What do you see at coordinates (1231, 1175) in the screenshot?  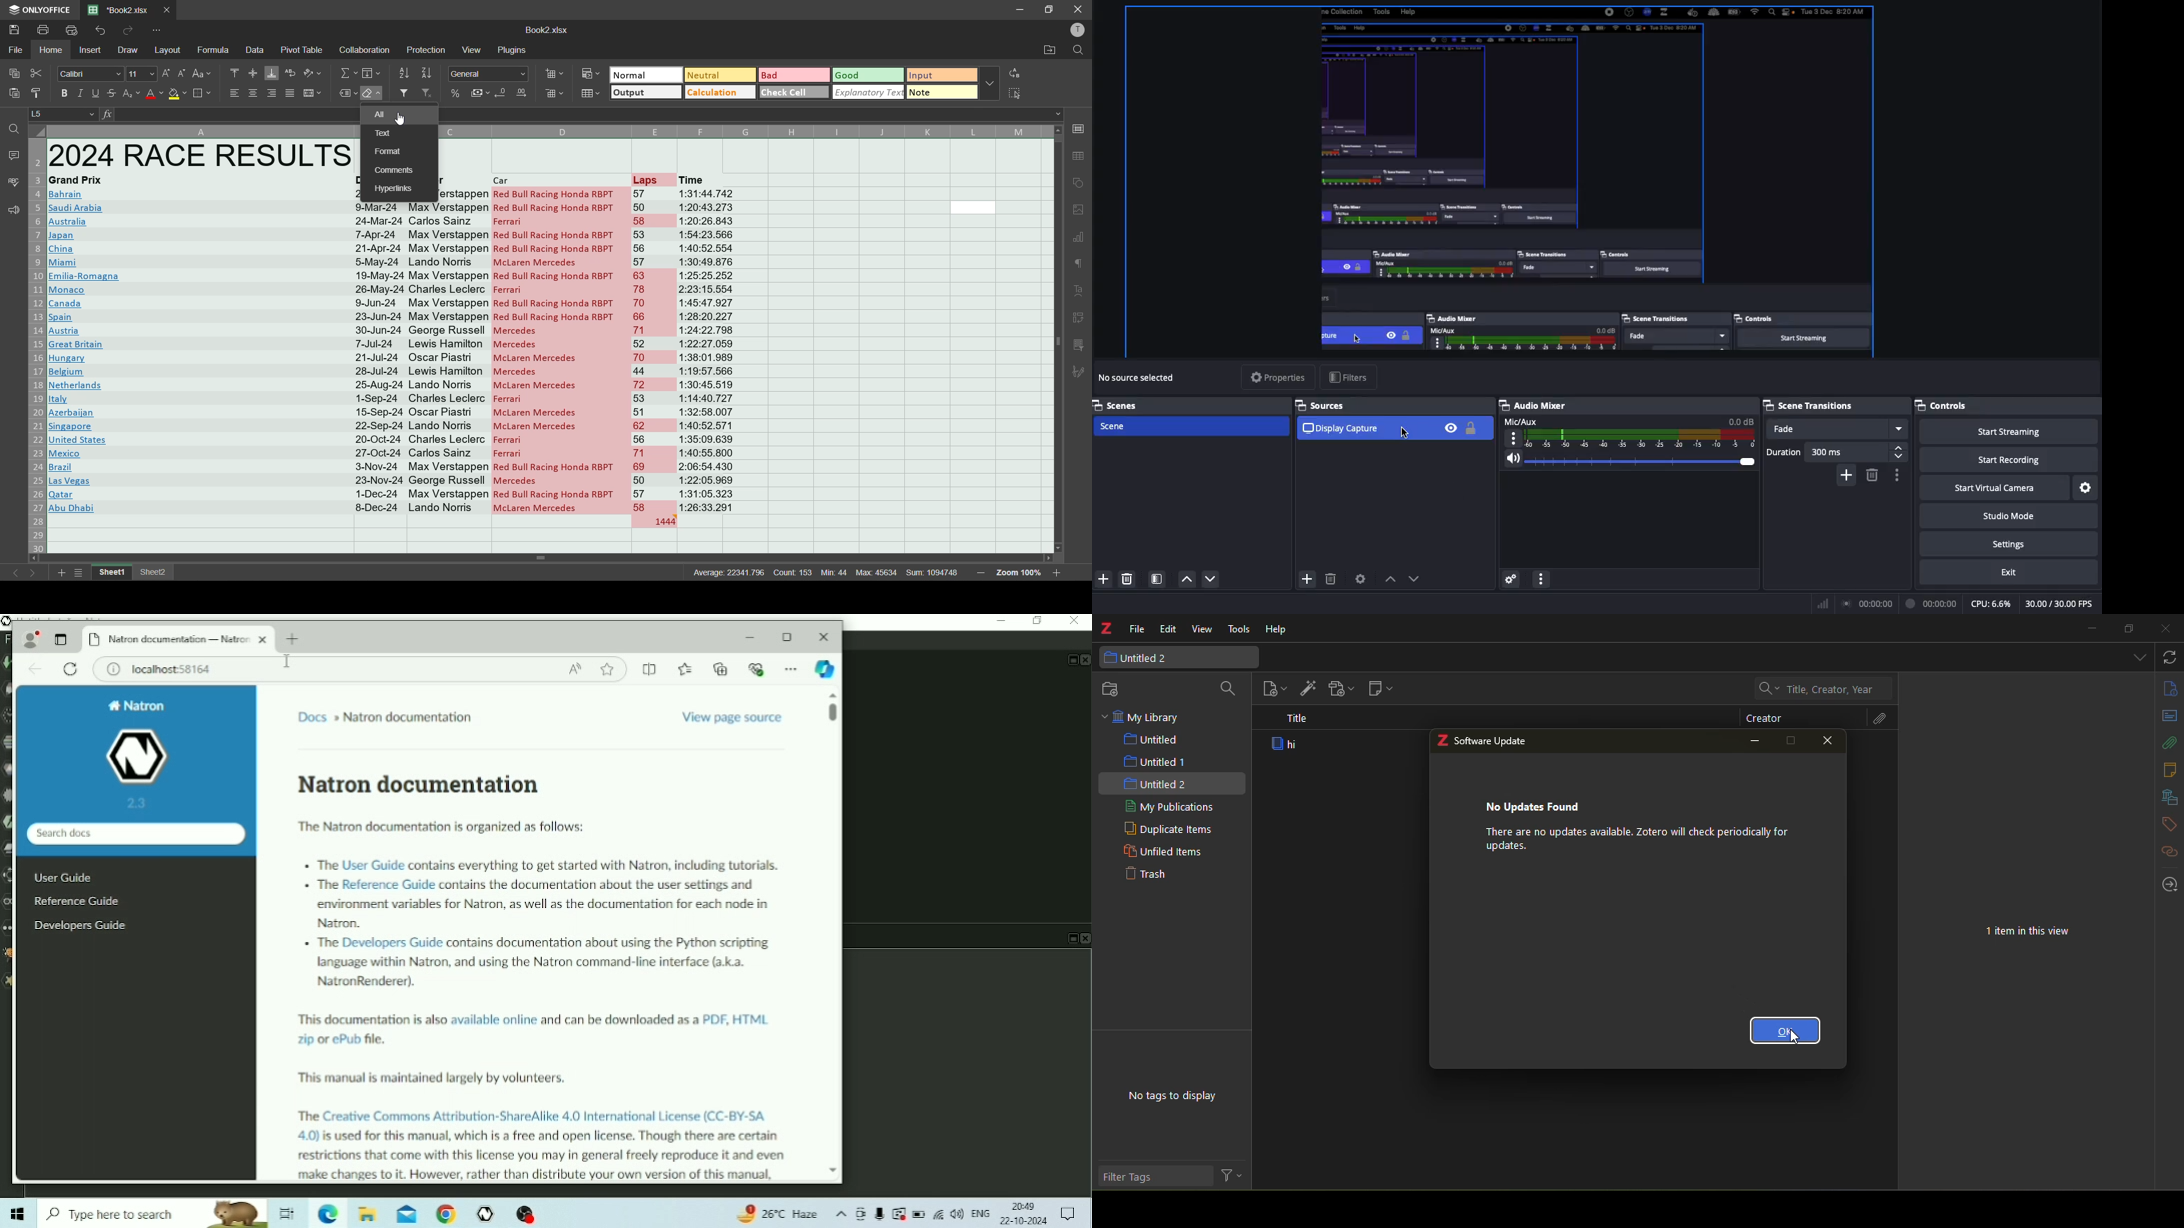 I see `filter` at bounding box center [1231, 1175].